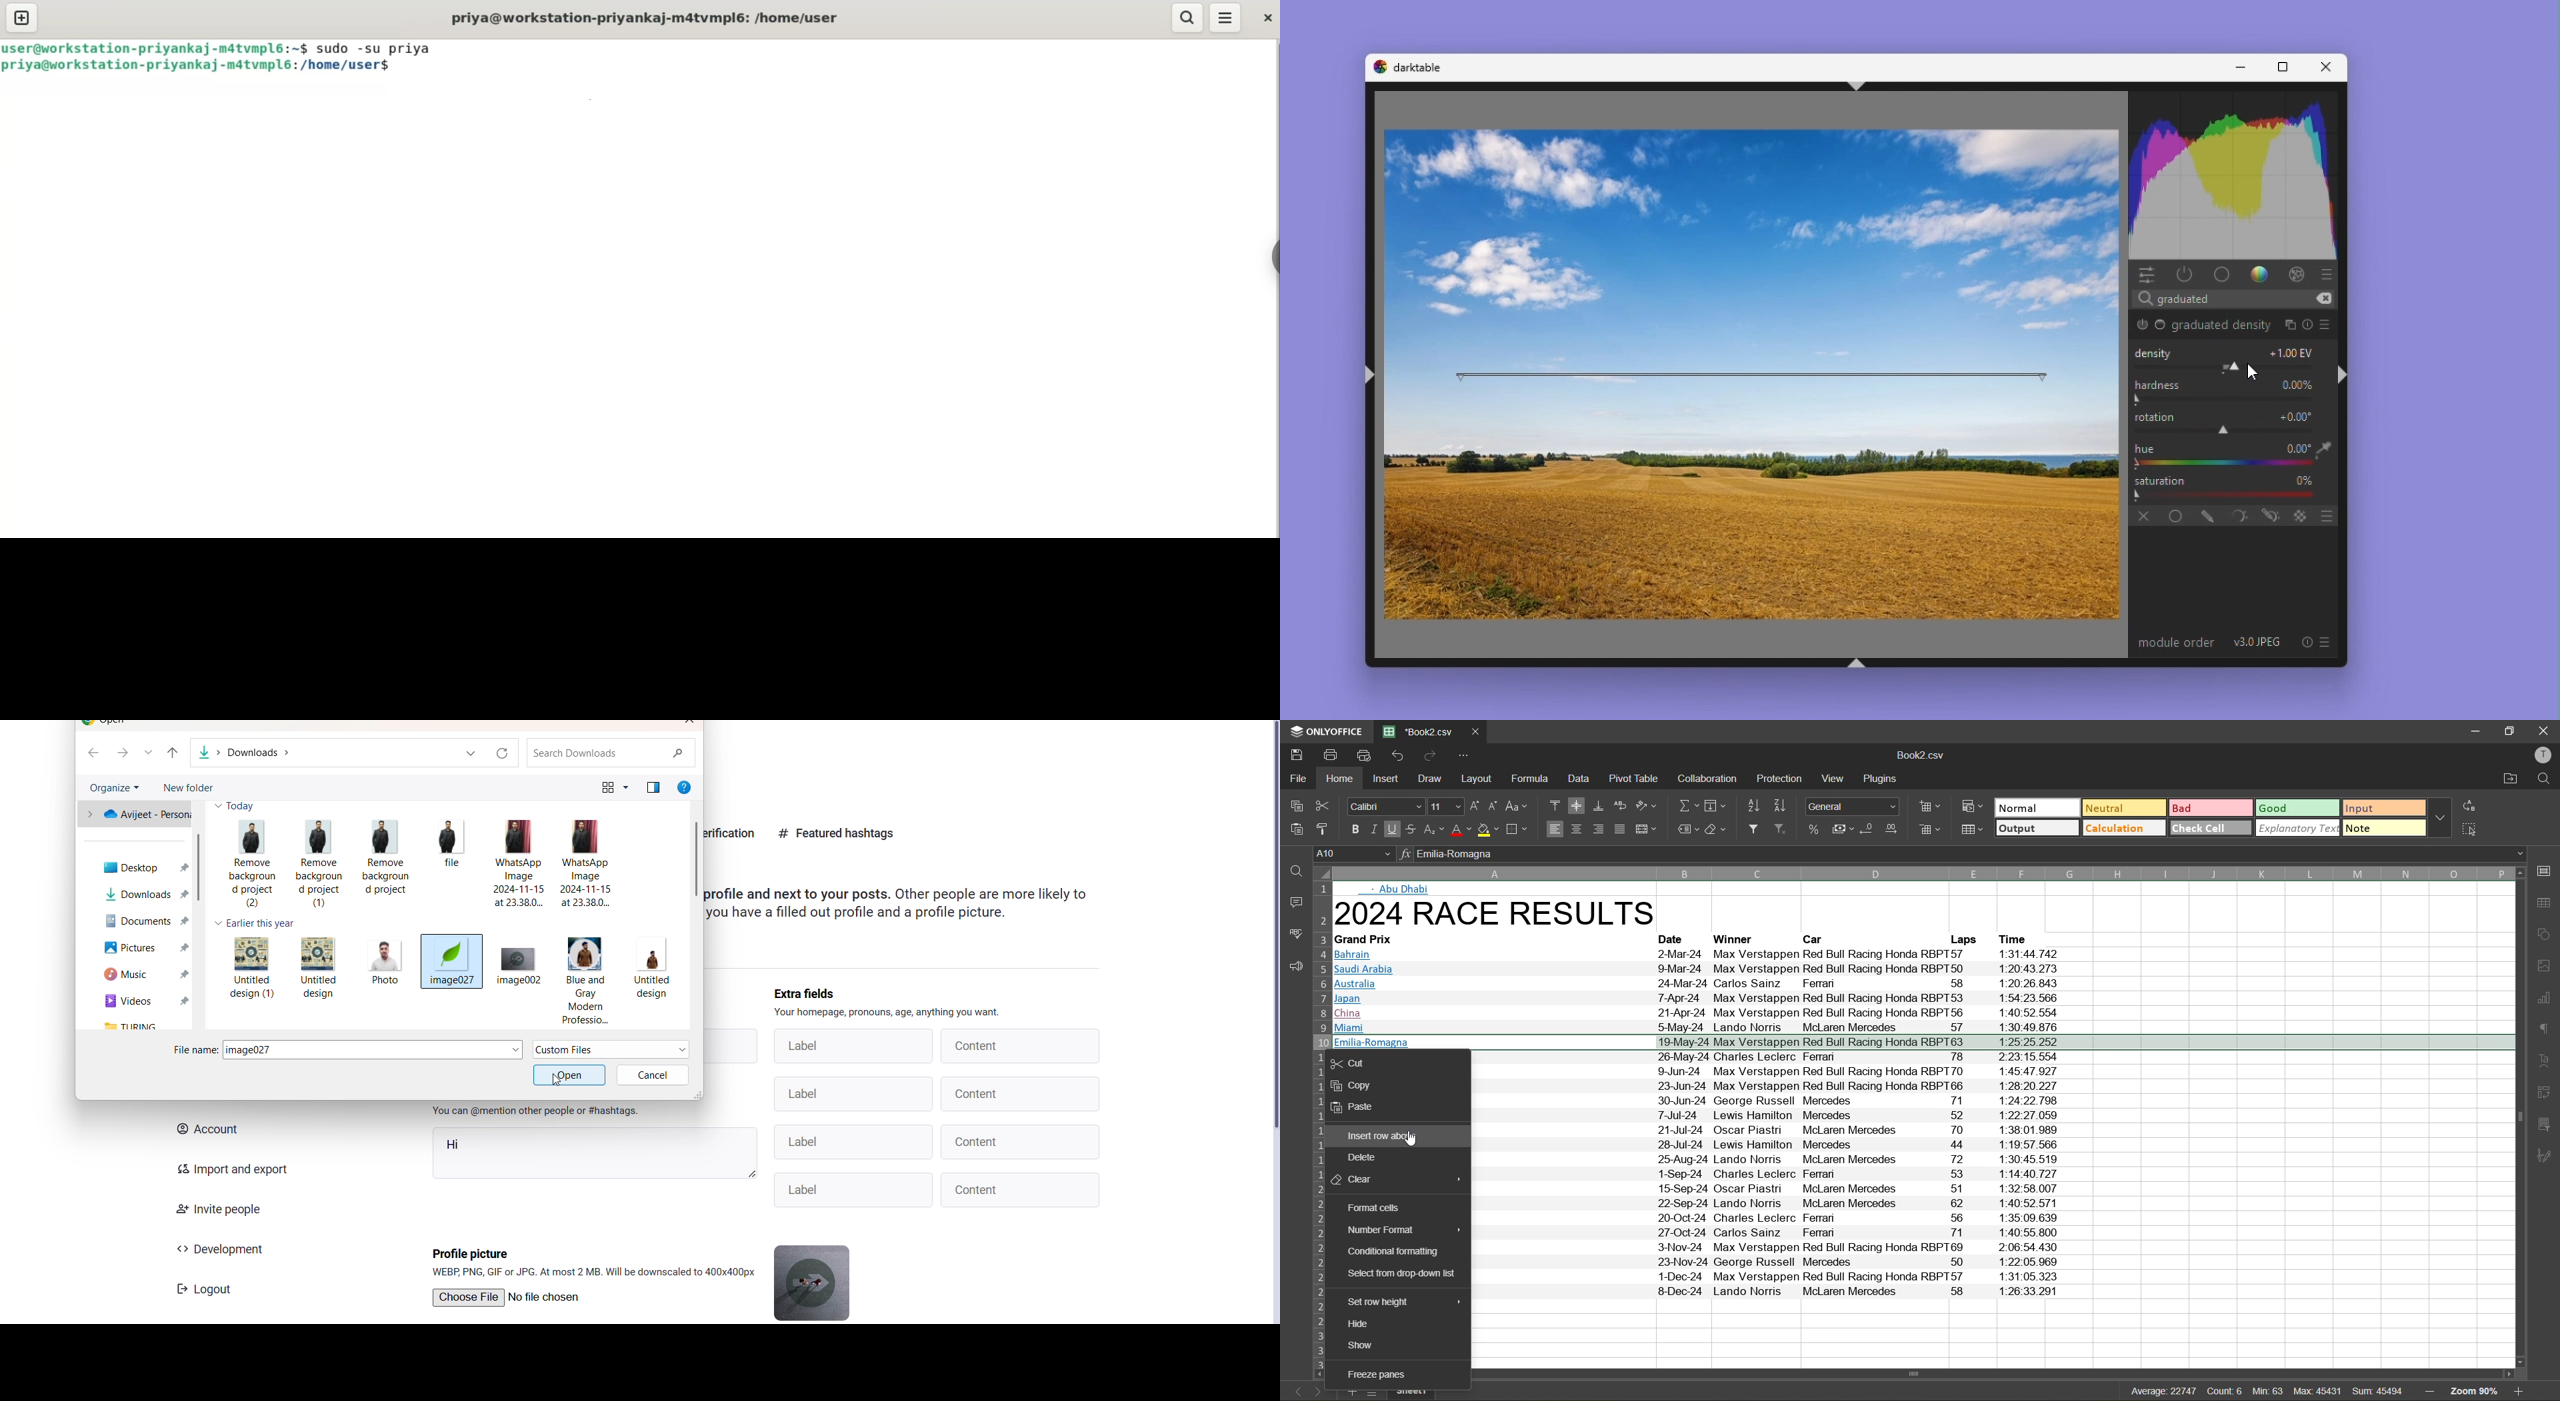 The height and width of the screenshot is (1428, 2576). What do you see at coordinates (1892, 831) in the screenshot?
I see `increase decimal` at bounding box center [1892, 831].